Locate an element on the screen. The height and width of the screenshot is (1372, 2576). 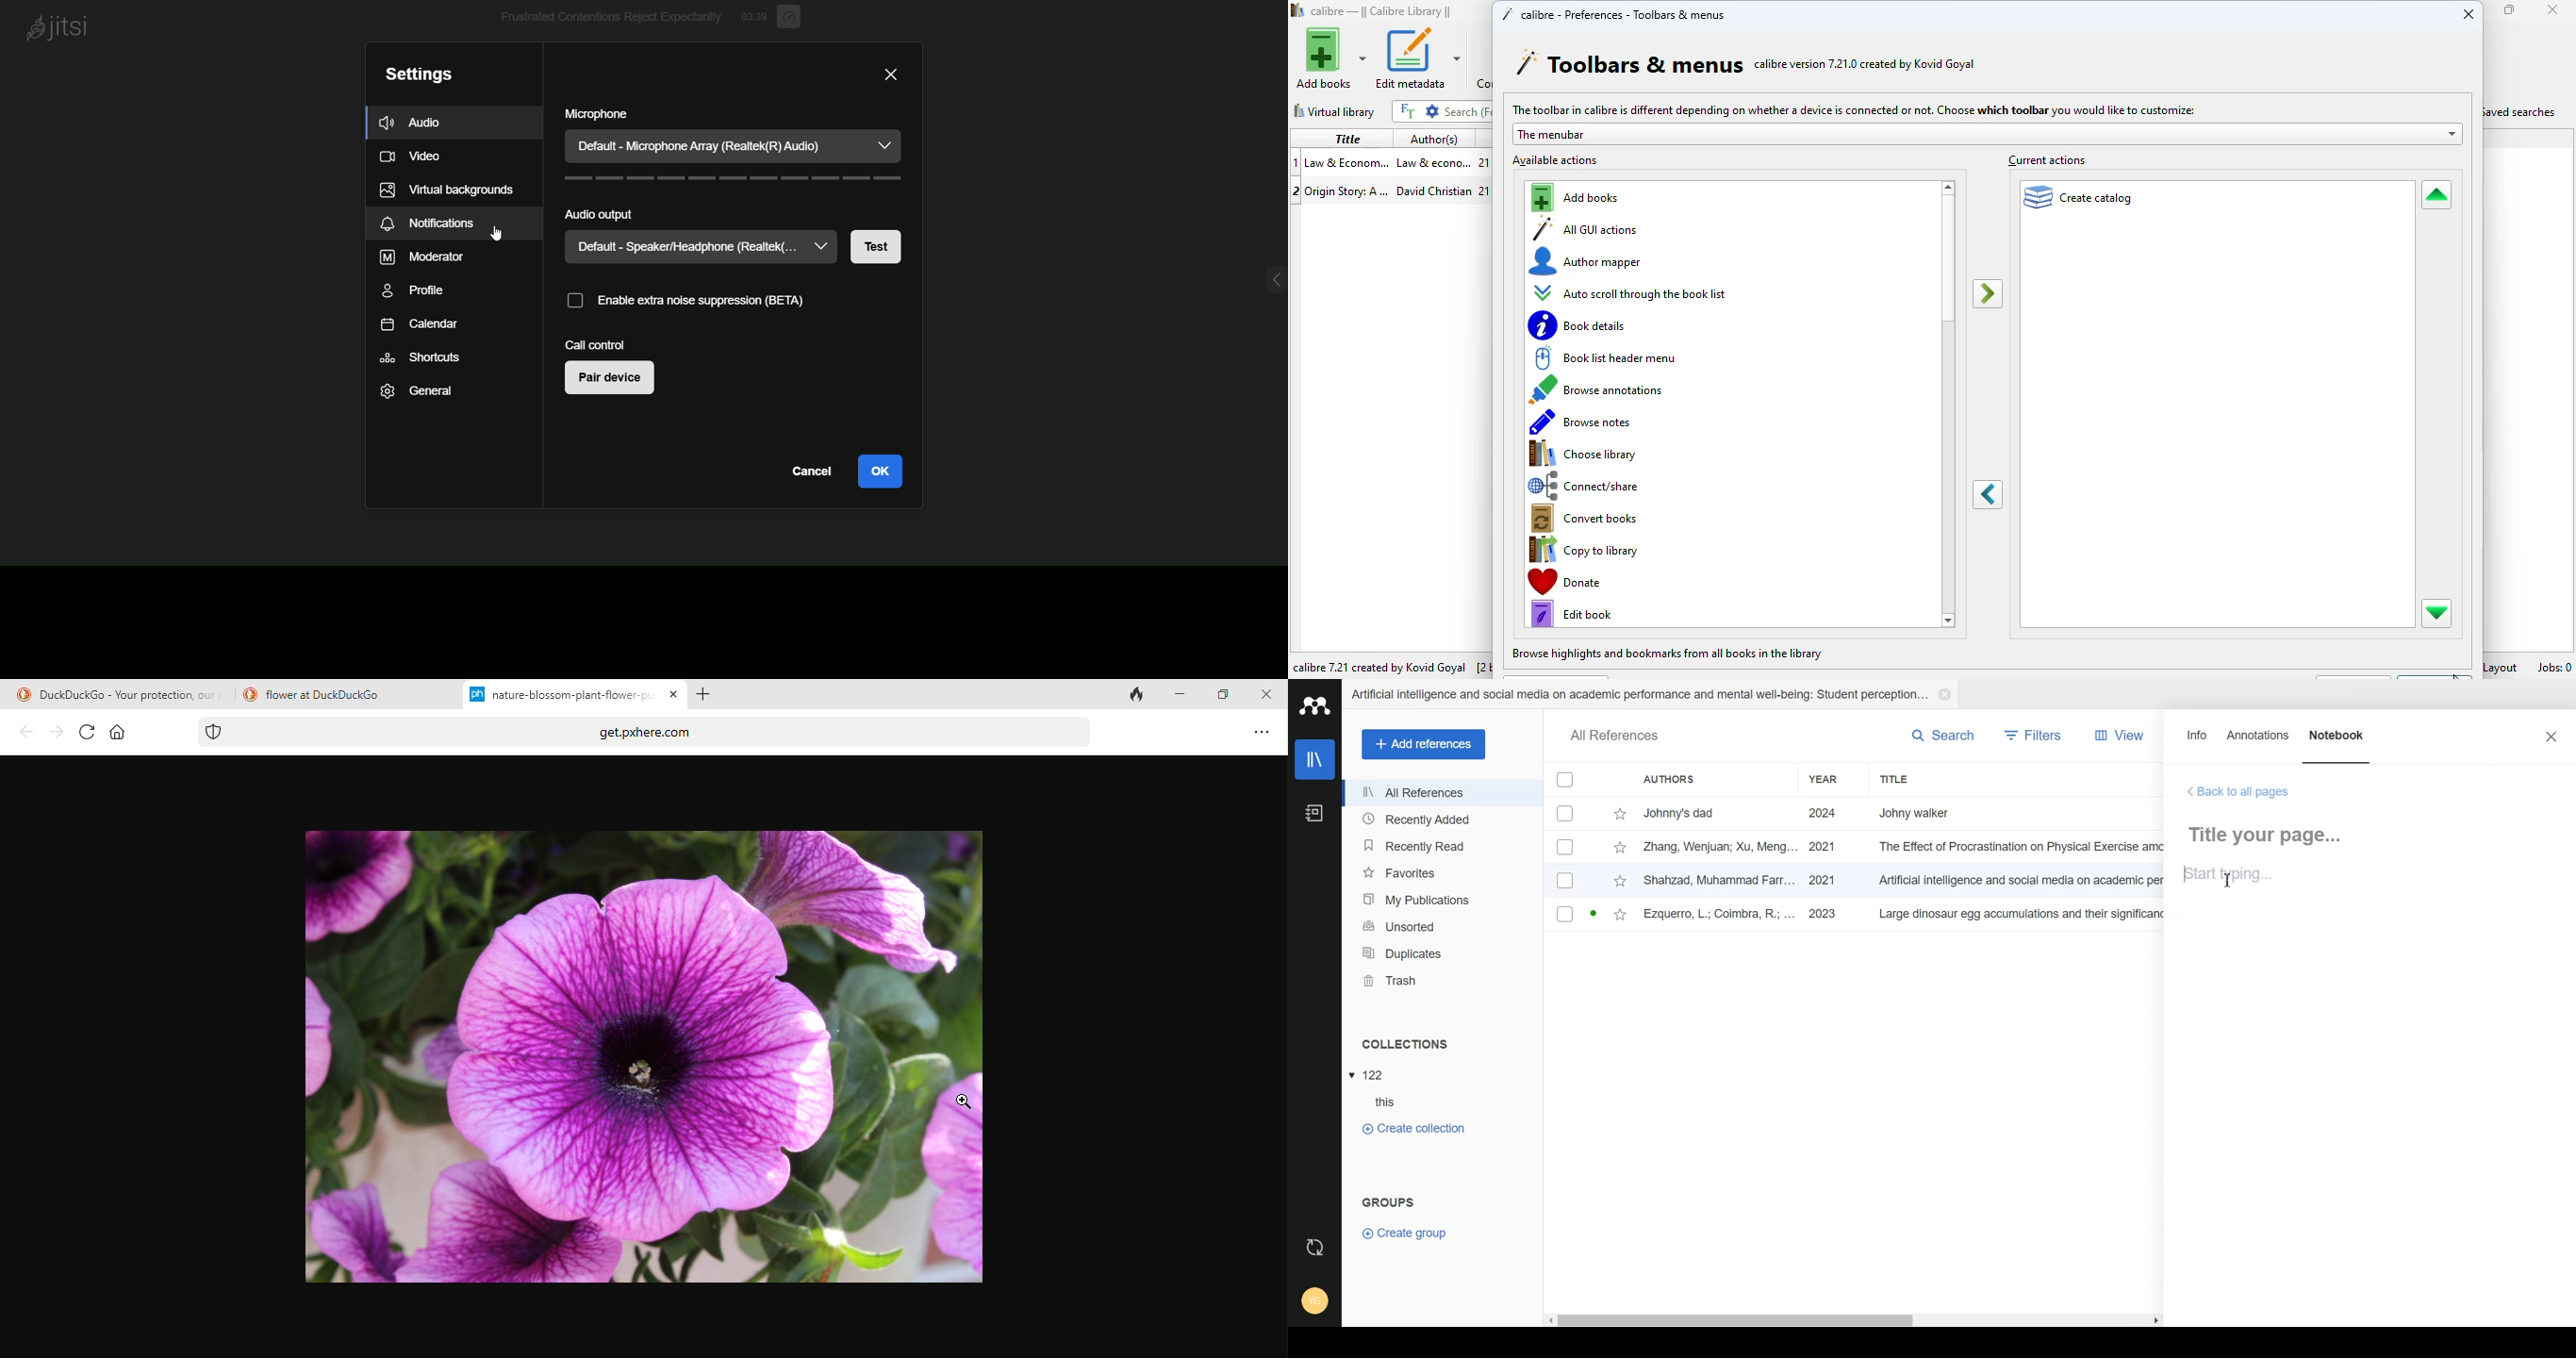
Artificial intelligence and social media on academic performance and mental well-being: student perception... is located at coordinates (1638, 694).